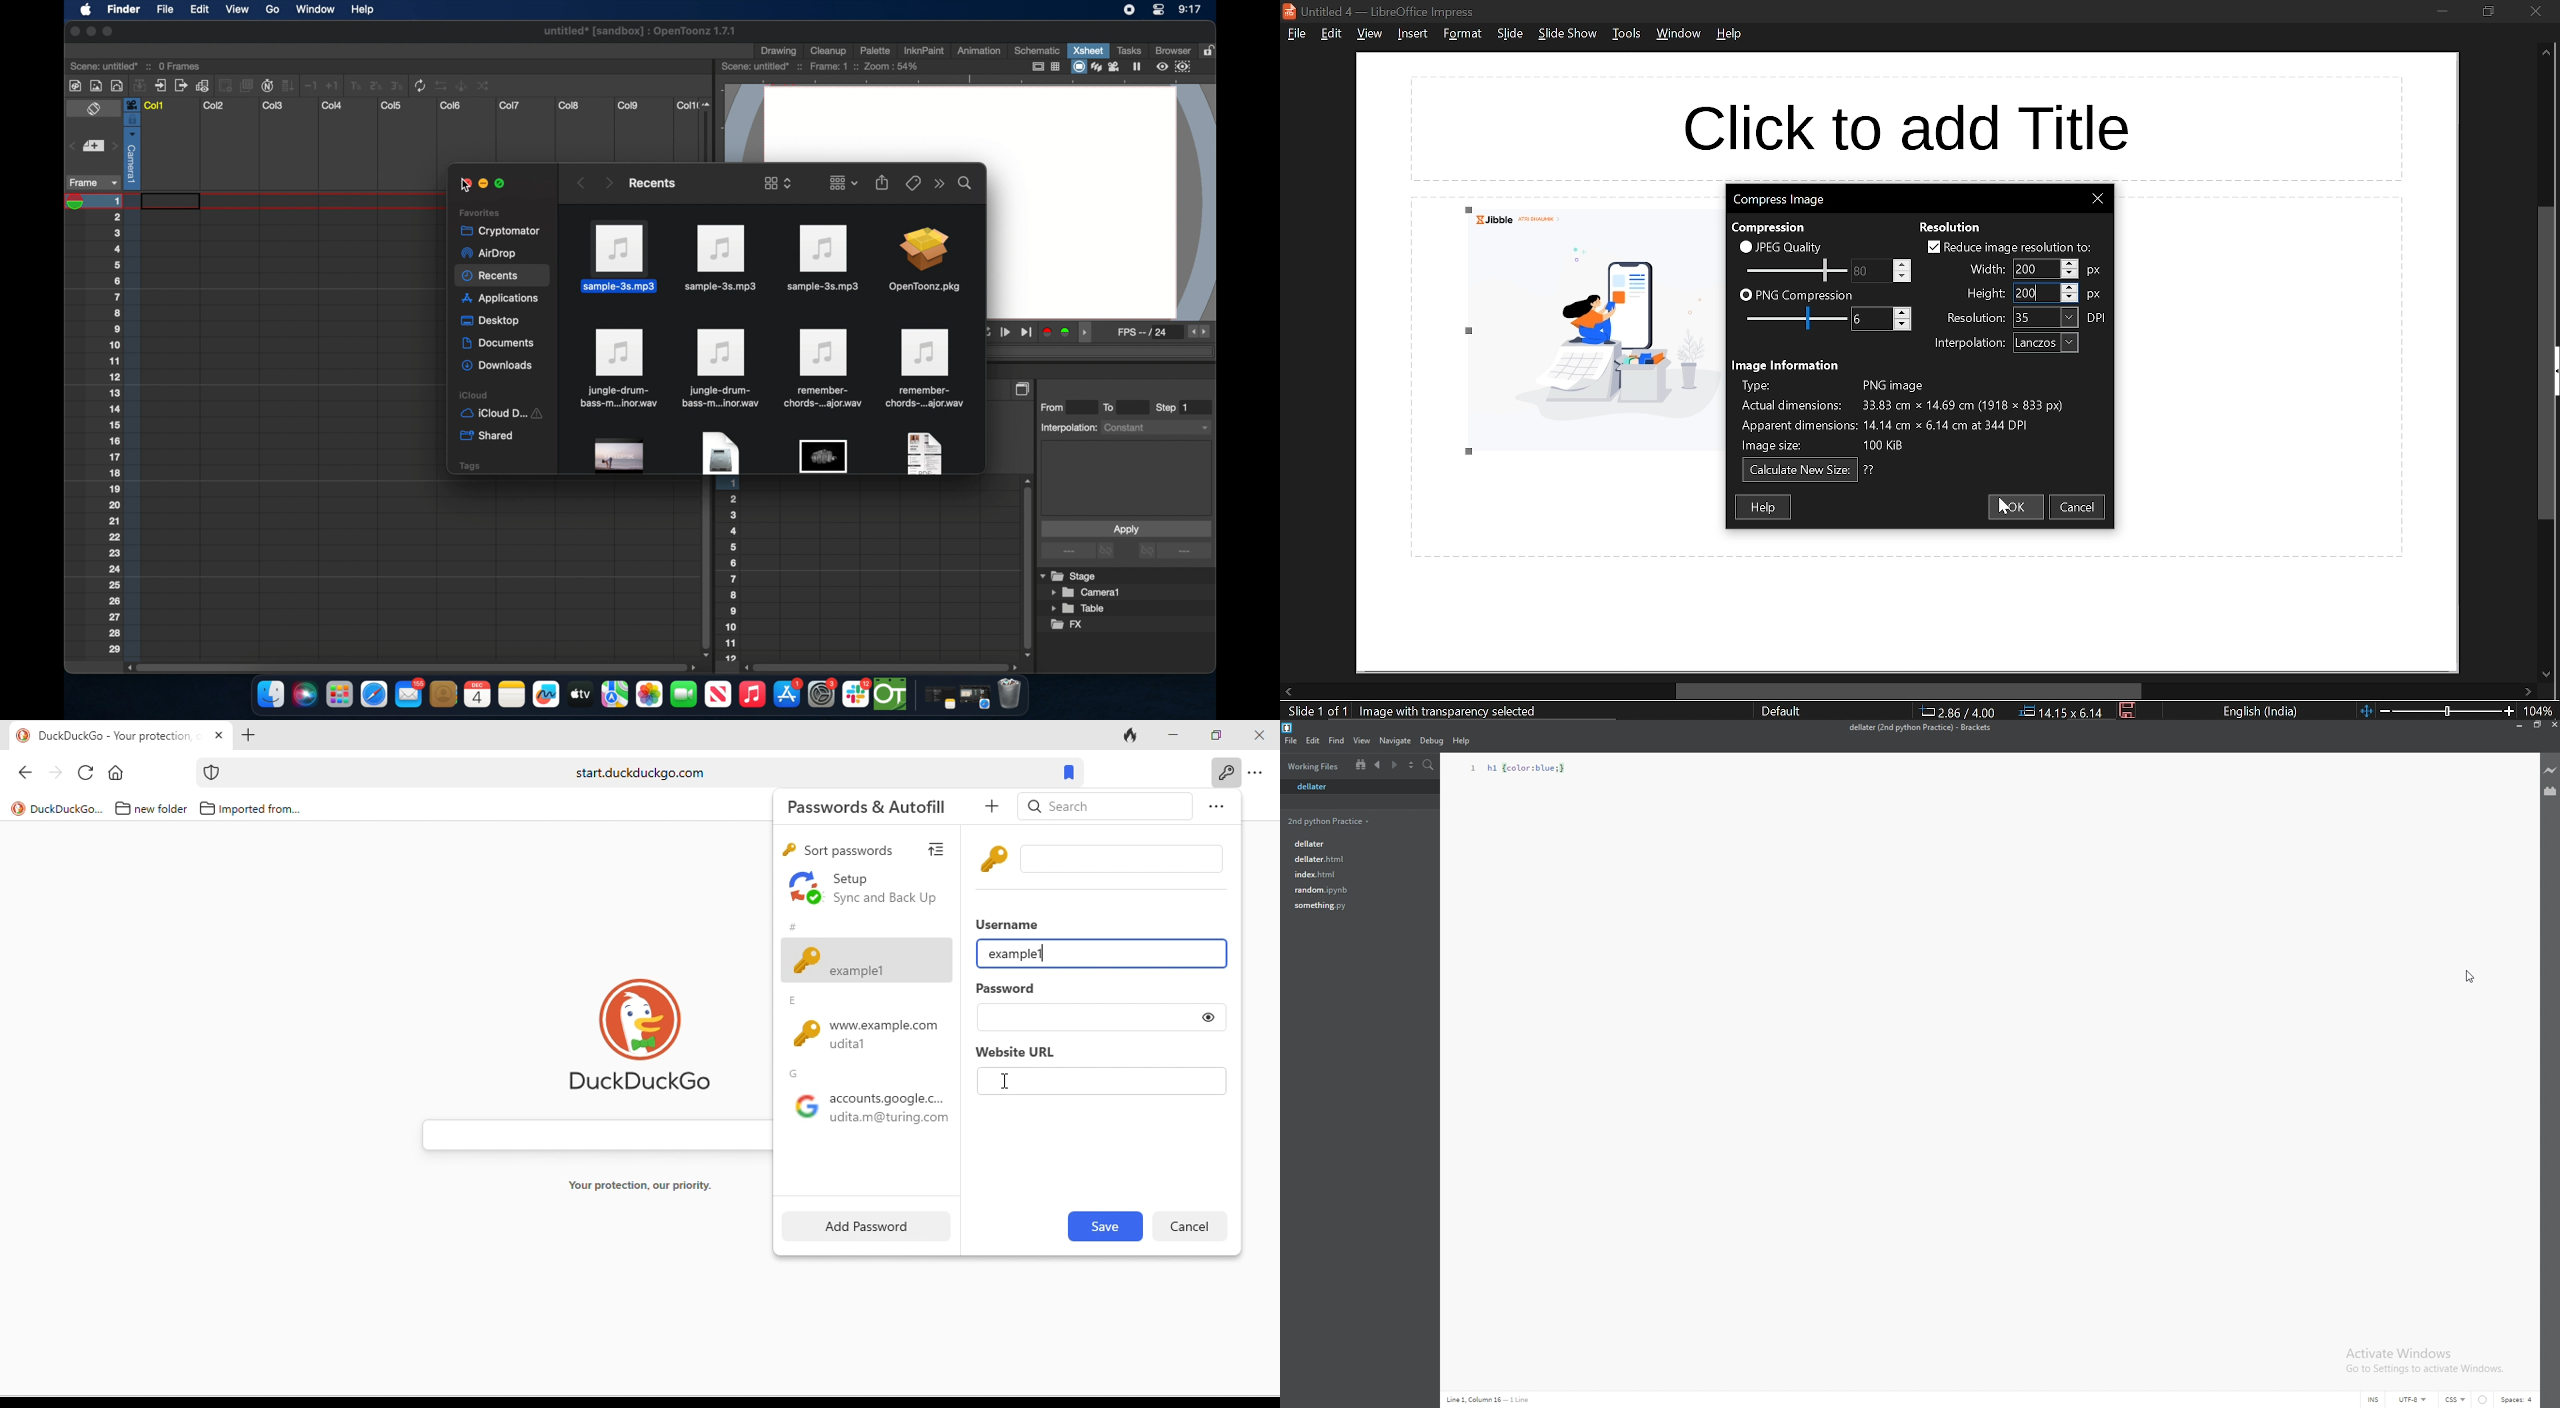  What do you see at coordinates (1173, 407) in the screenshot?
I see `step` at bounding box center [1173, 407].